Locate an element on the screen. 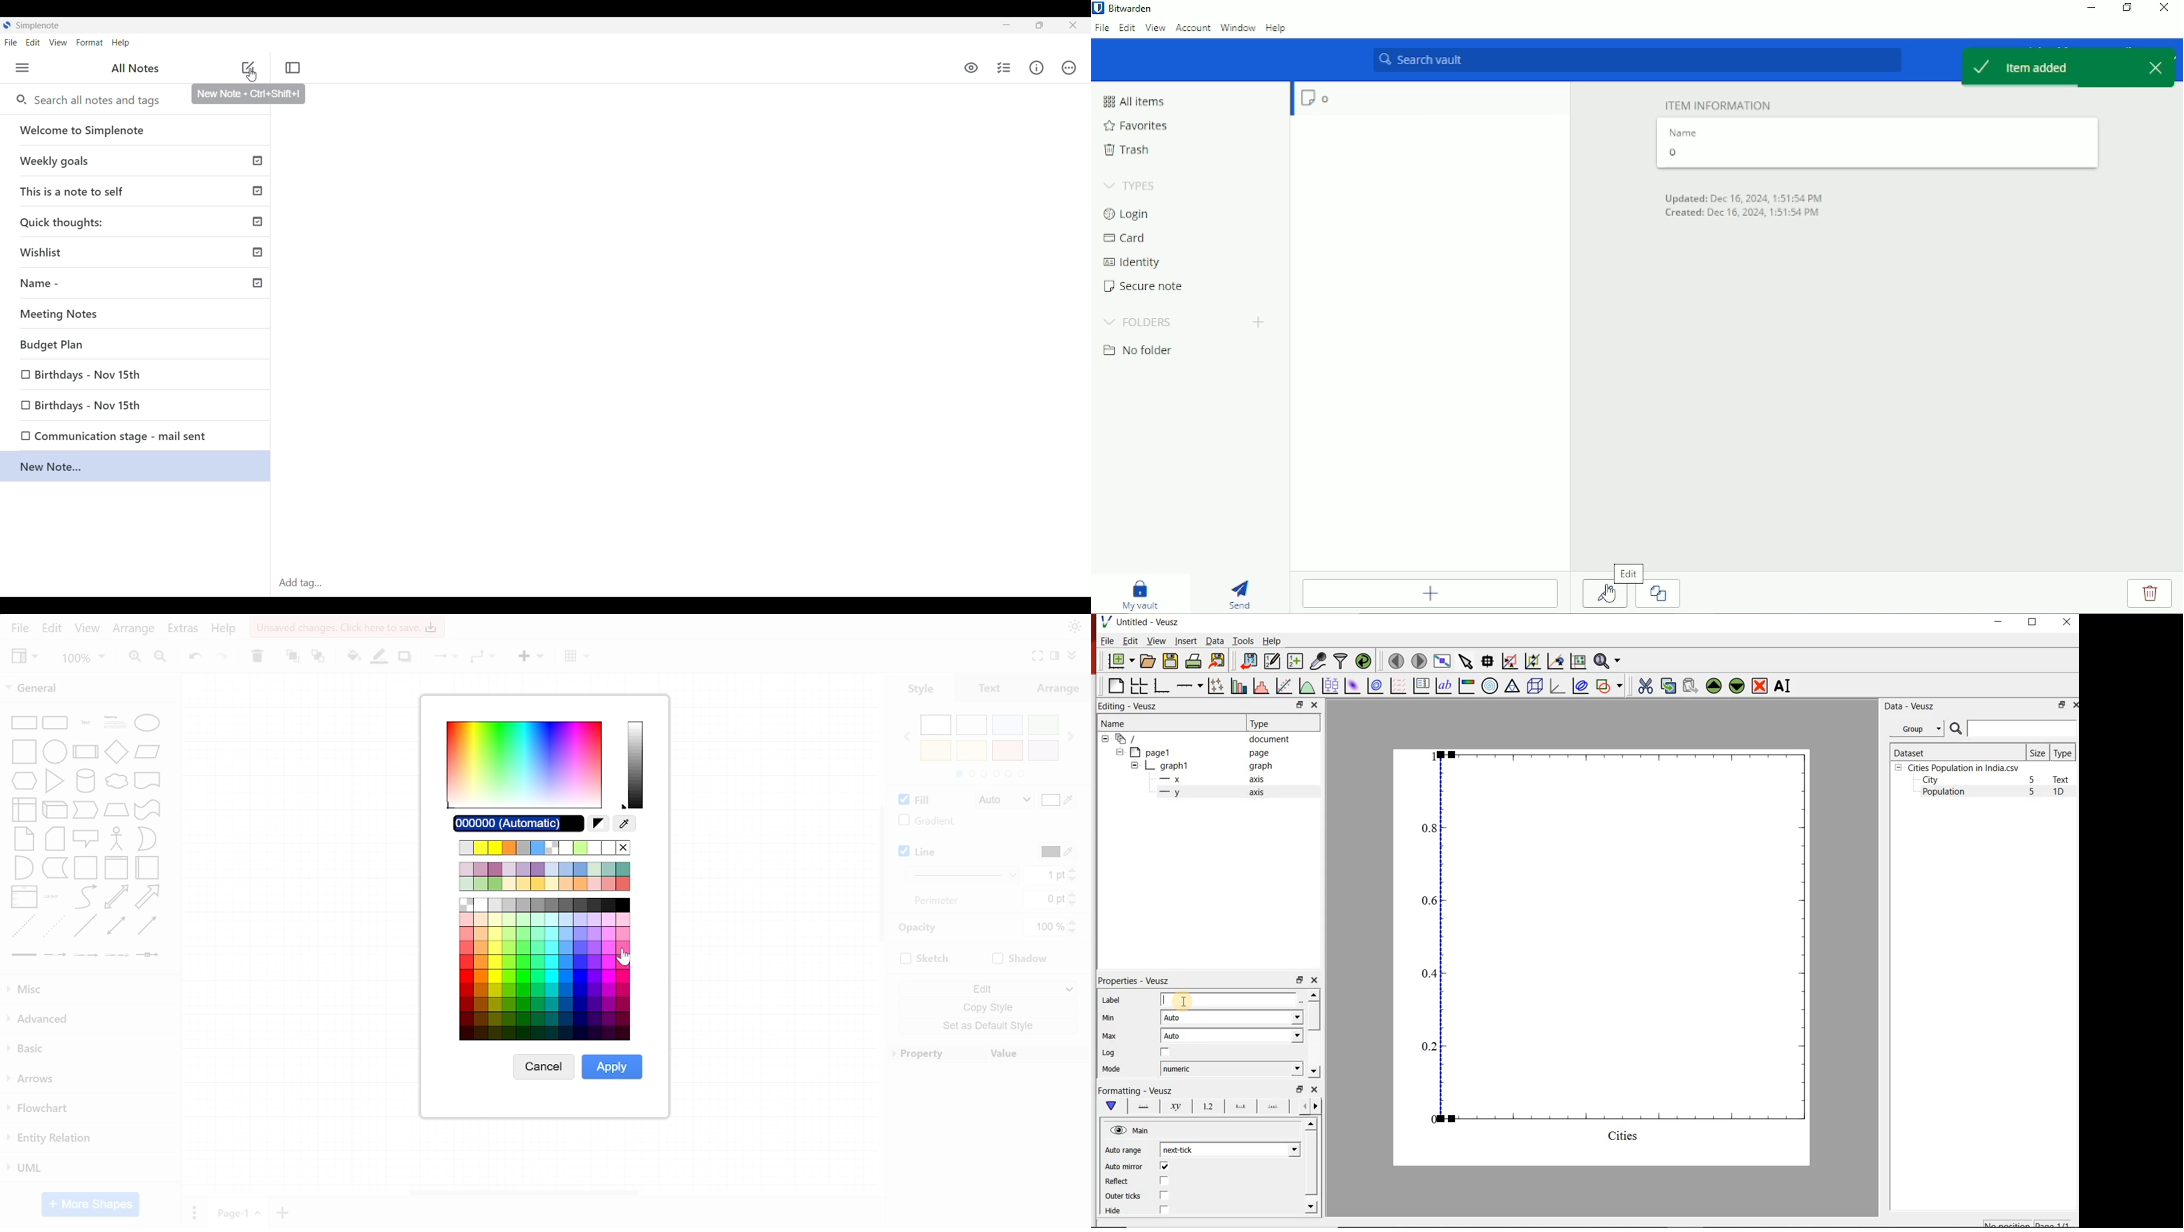  Size is located at coordinates (2038, 752).